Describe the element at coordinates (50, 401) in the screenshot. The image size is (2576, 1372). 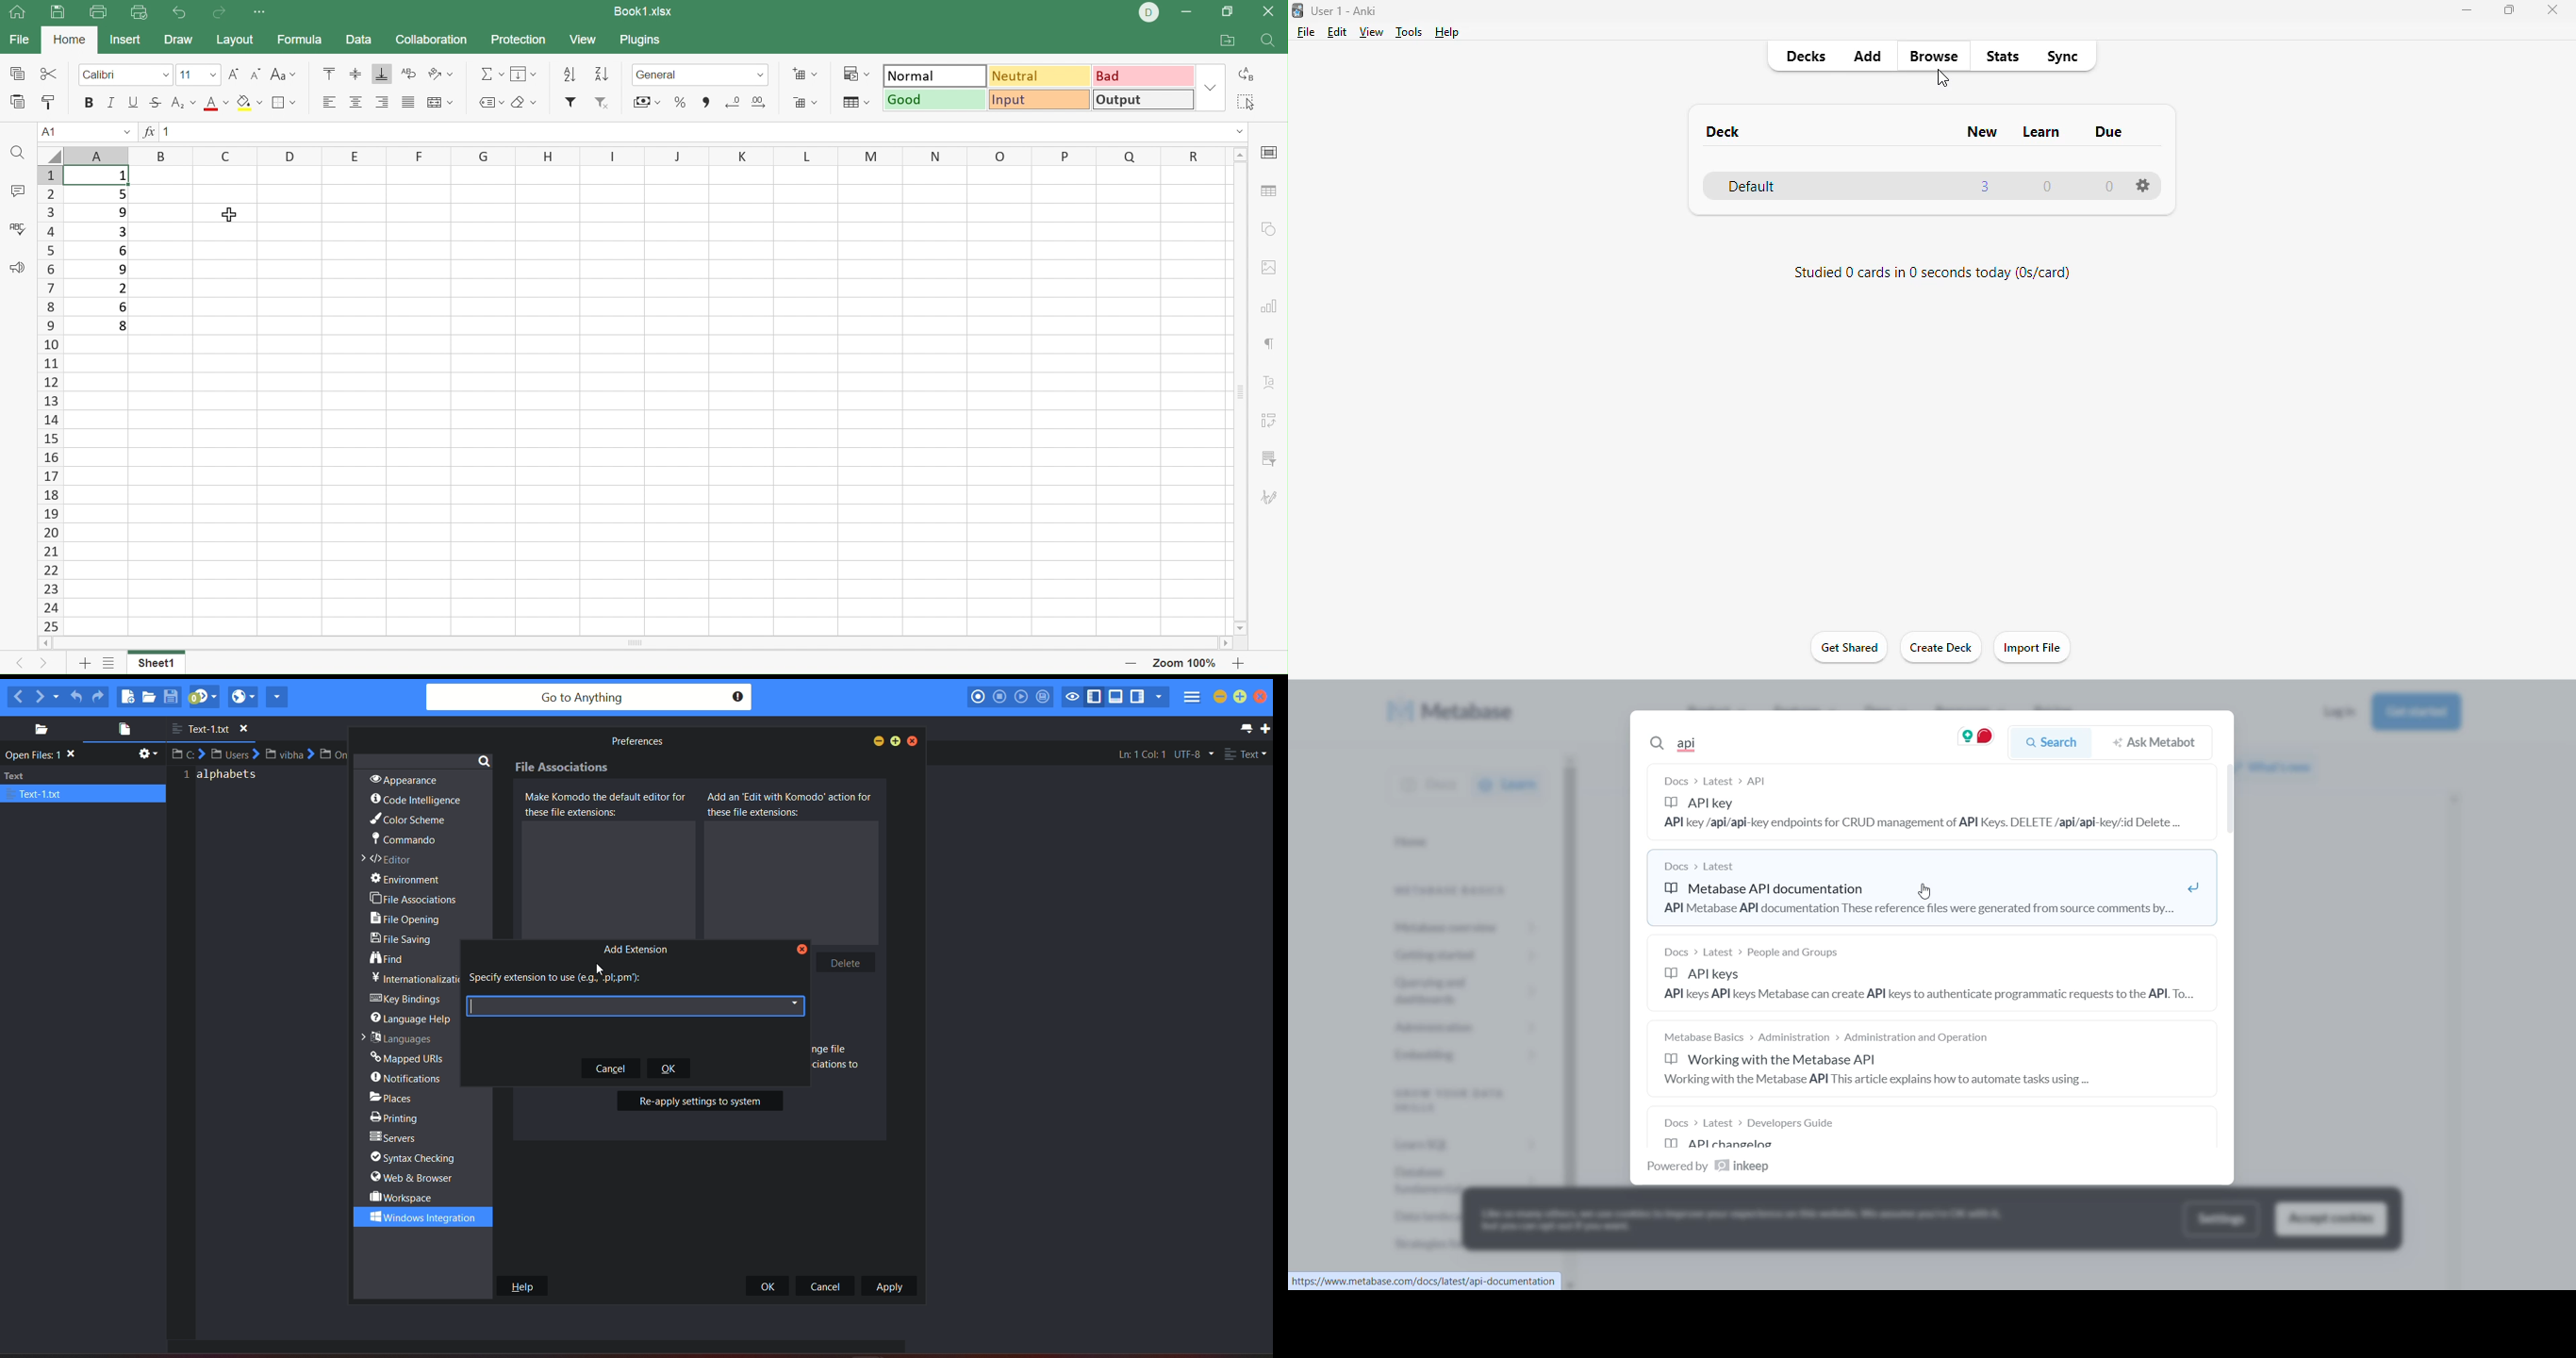
I see `Row names` at that location.